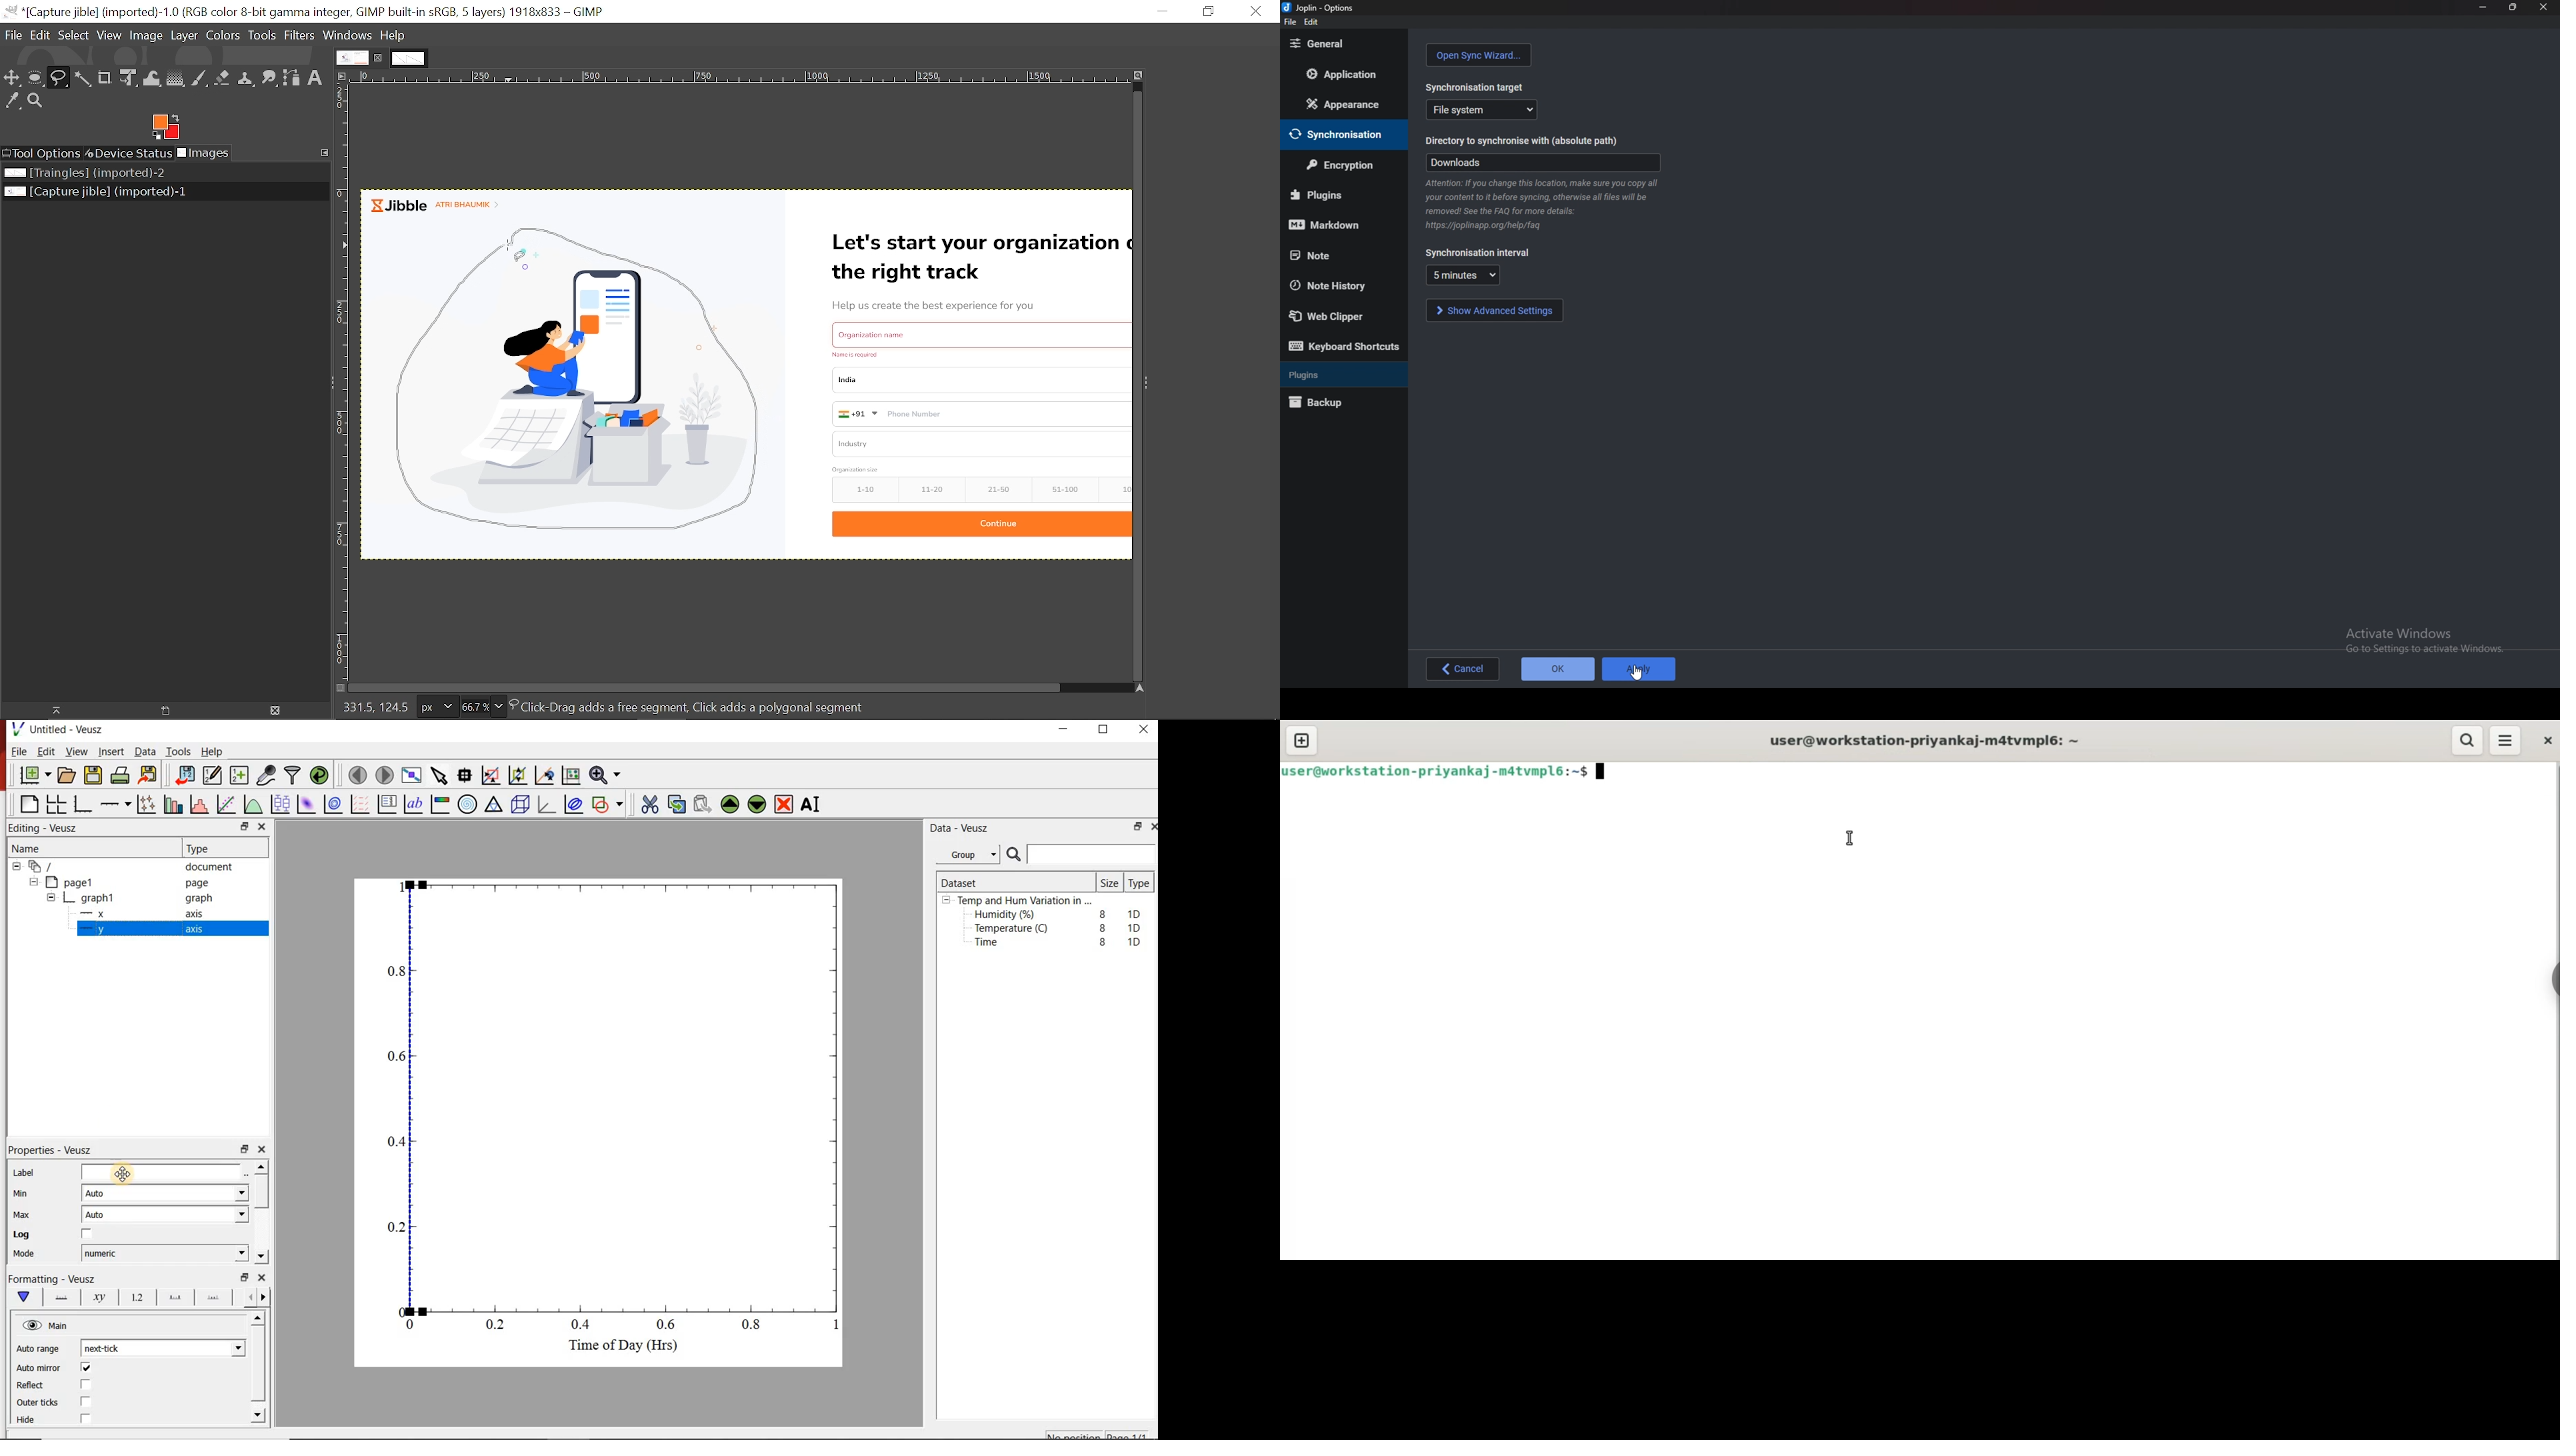  I want to click on Rename the selected widget, so click(814, 804).